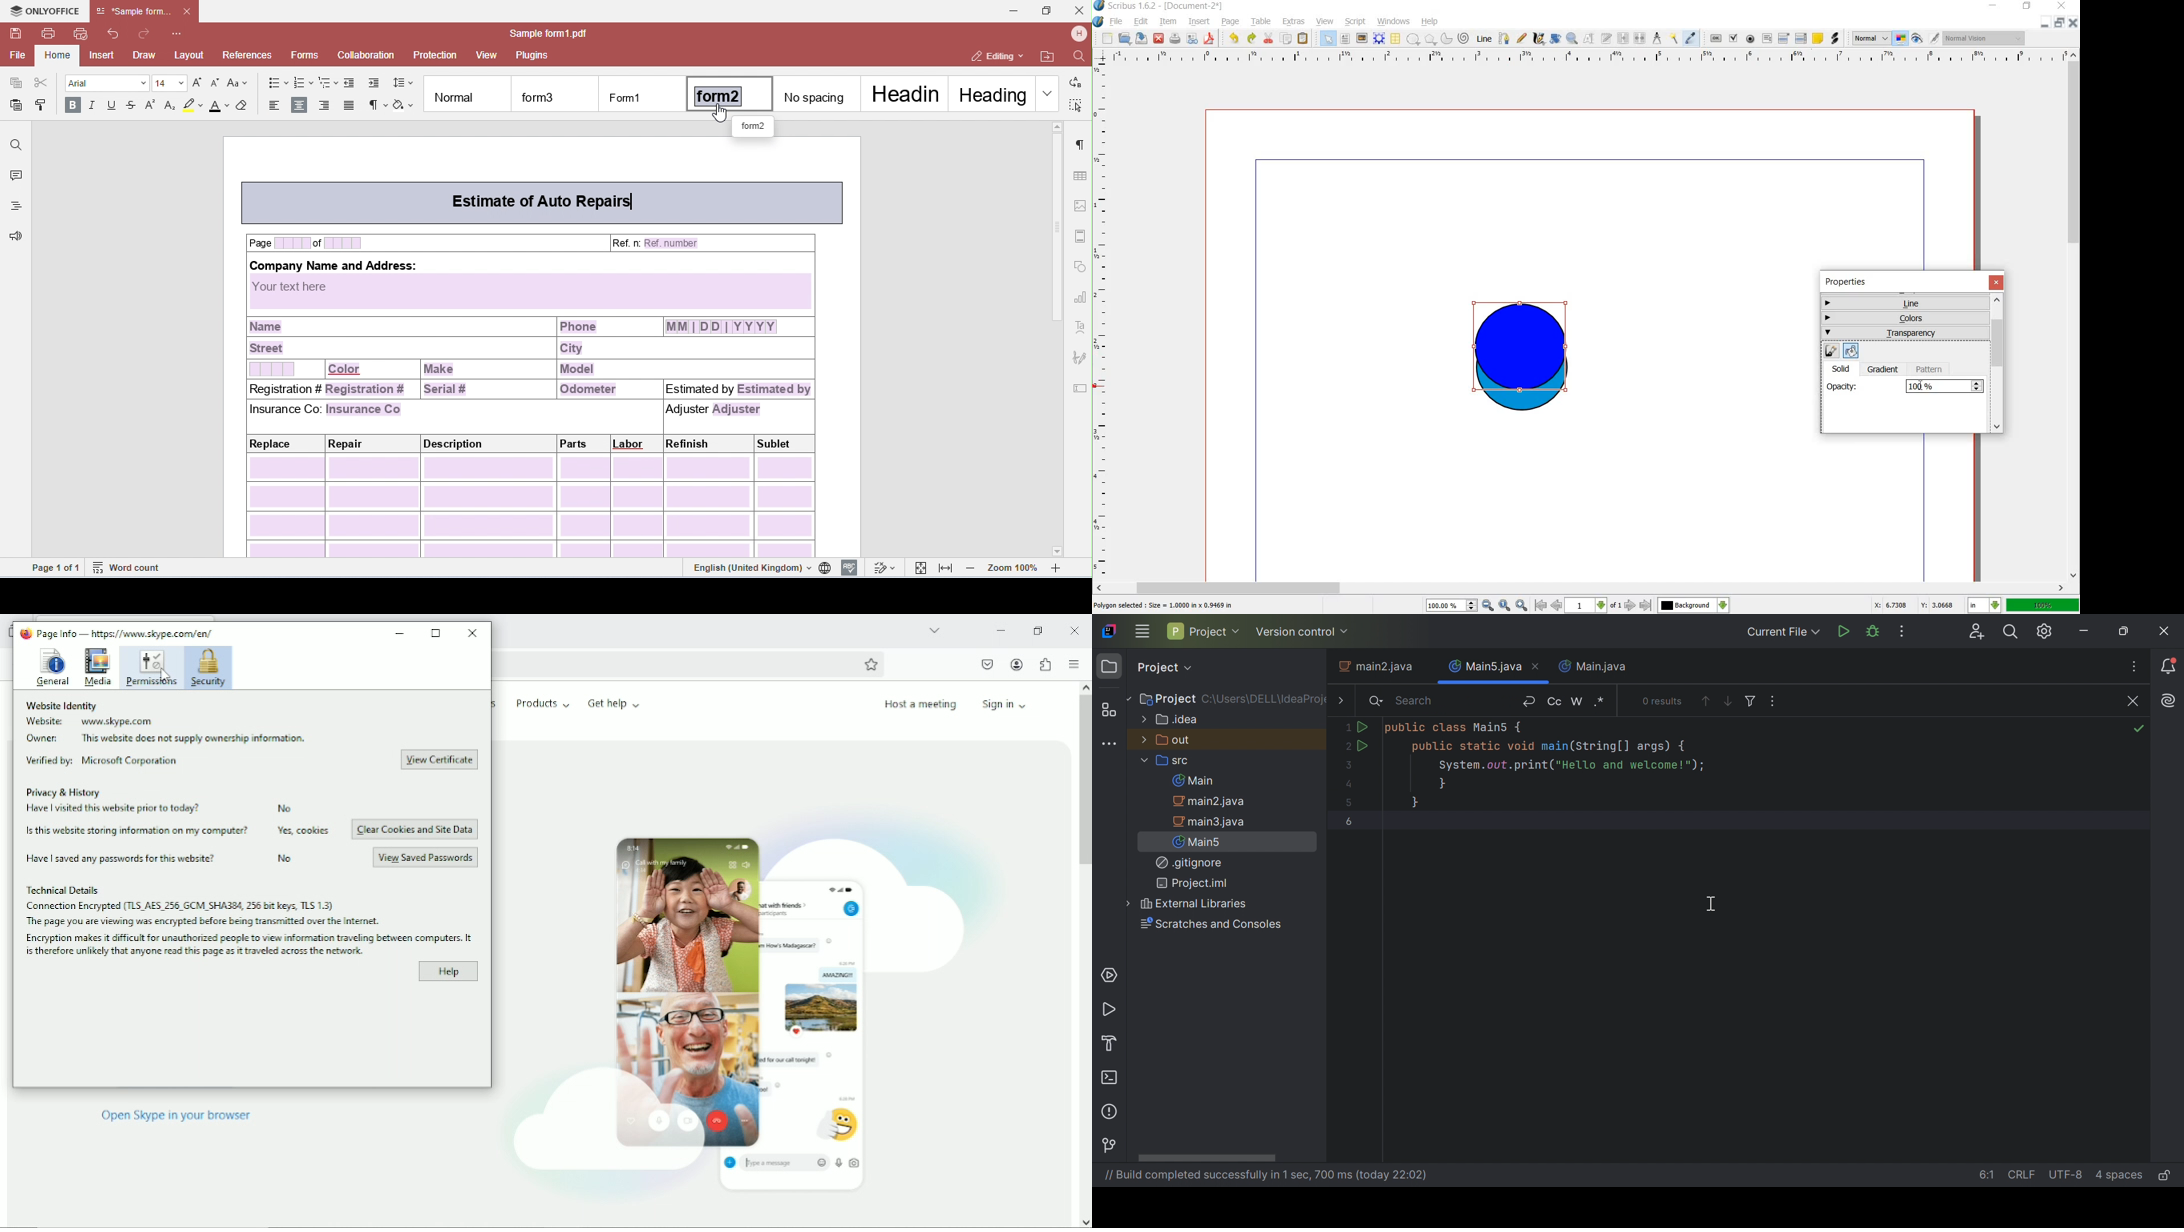 This screenshot has width=2184, height=1232. I want to click on zoom in or out, so click(1572, 40).